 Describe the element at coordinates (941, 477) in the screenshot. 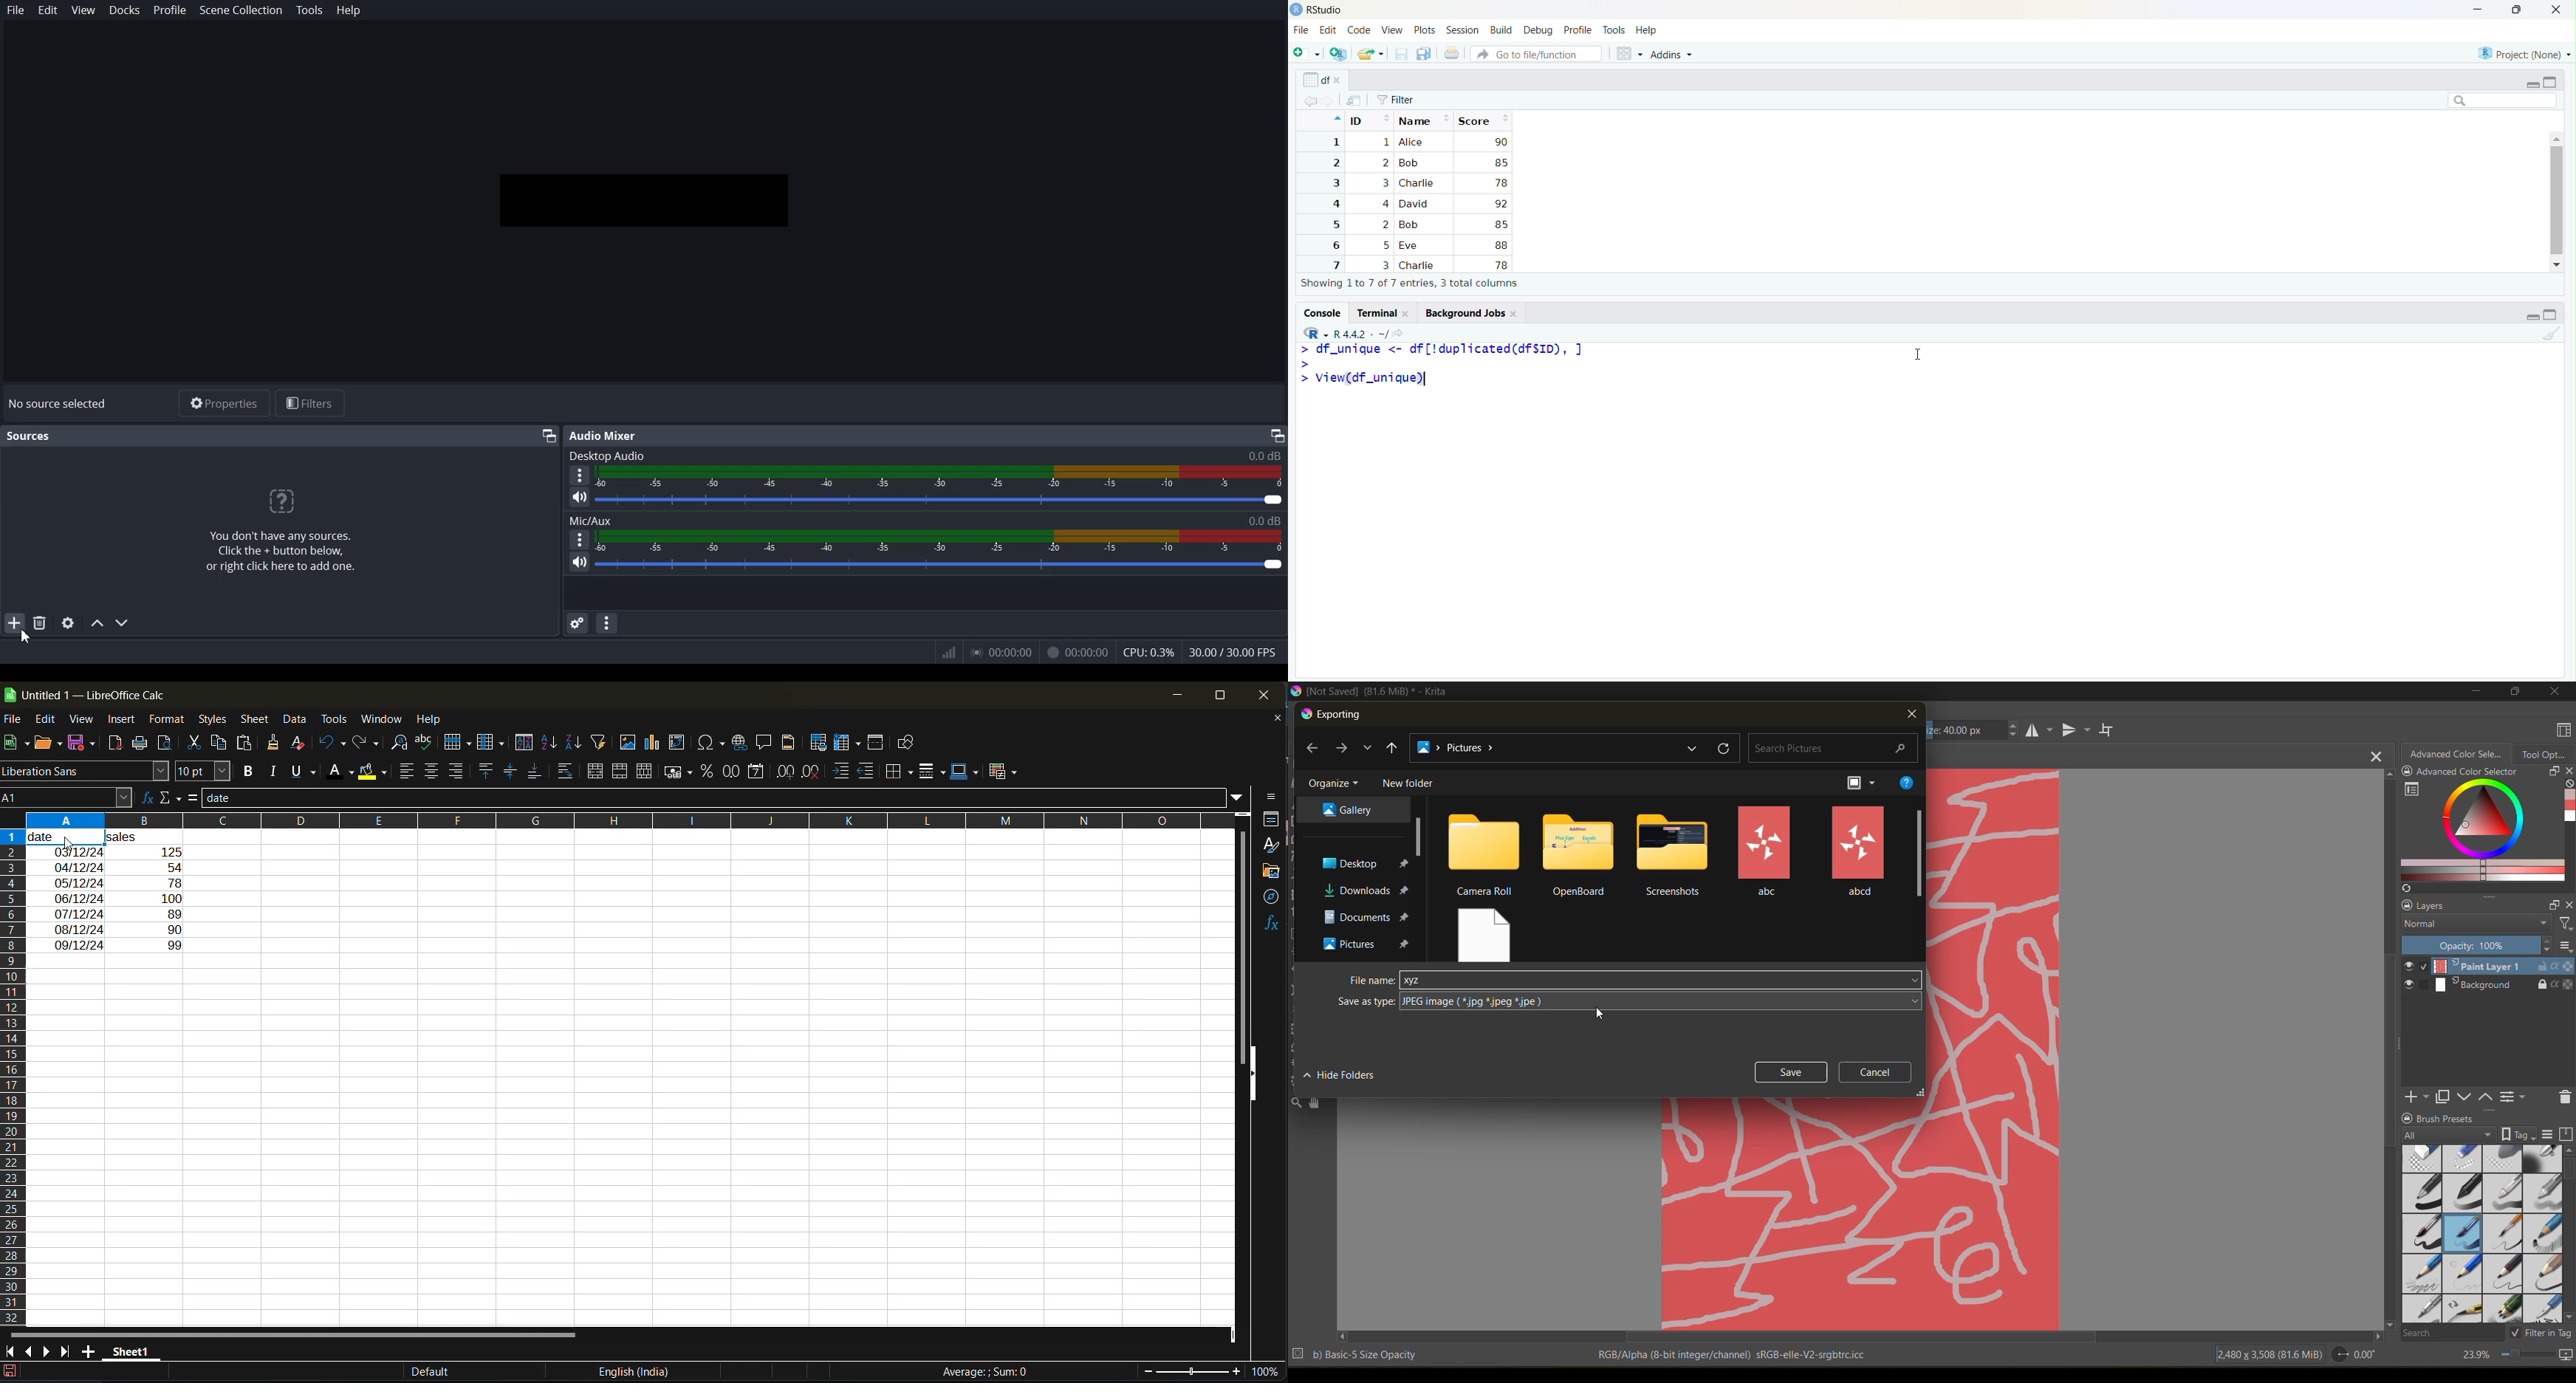

I see `Volume Indicator` at that location.